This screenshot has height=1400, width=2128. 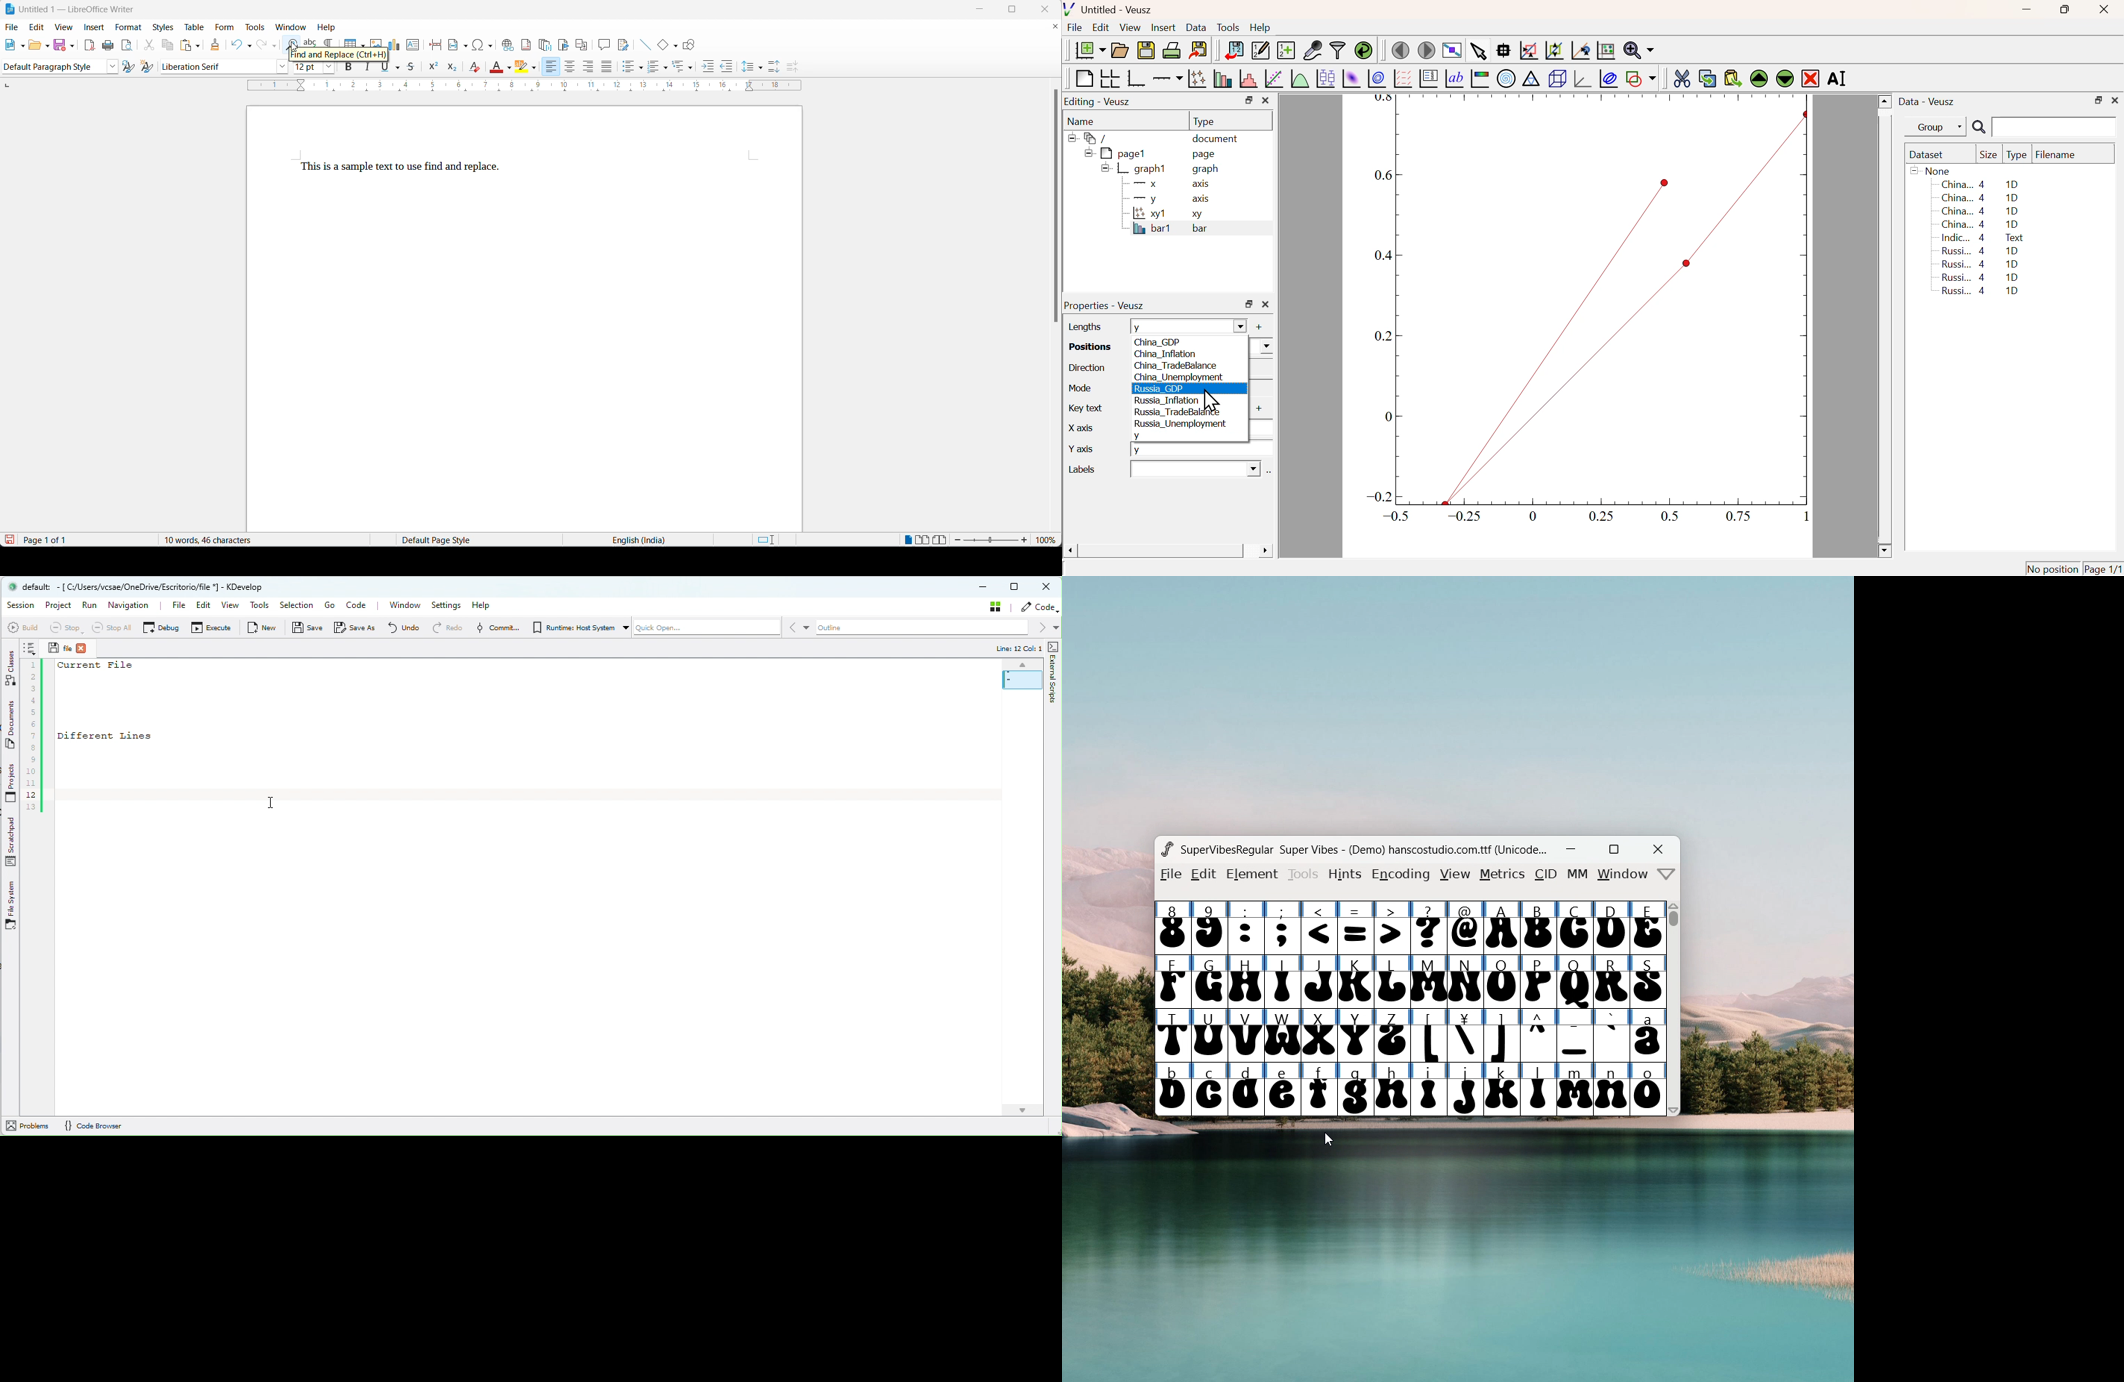 What do you see at coordinates (1135, 78) in the screenshot?
I see `Base Graph` at bounding box center [1135, 78].